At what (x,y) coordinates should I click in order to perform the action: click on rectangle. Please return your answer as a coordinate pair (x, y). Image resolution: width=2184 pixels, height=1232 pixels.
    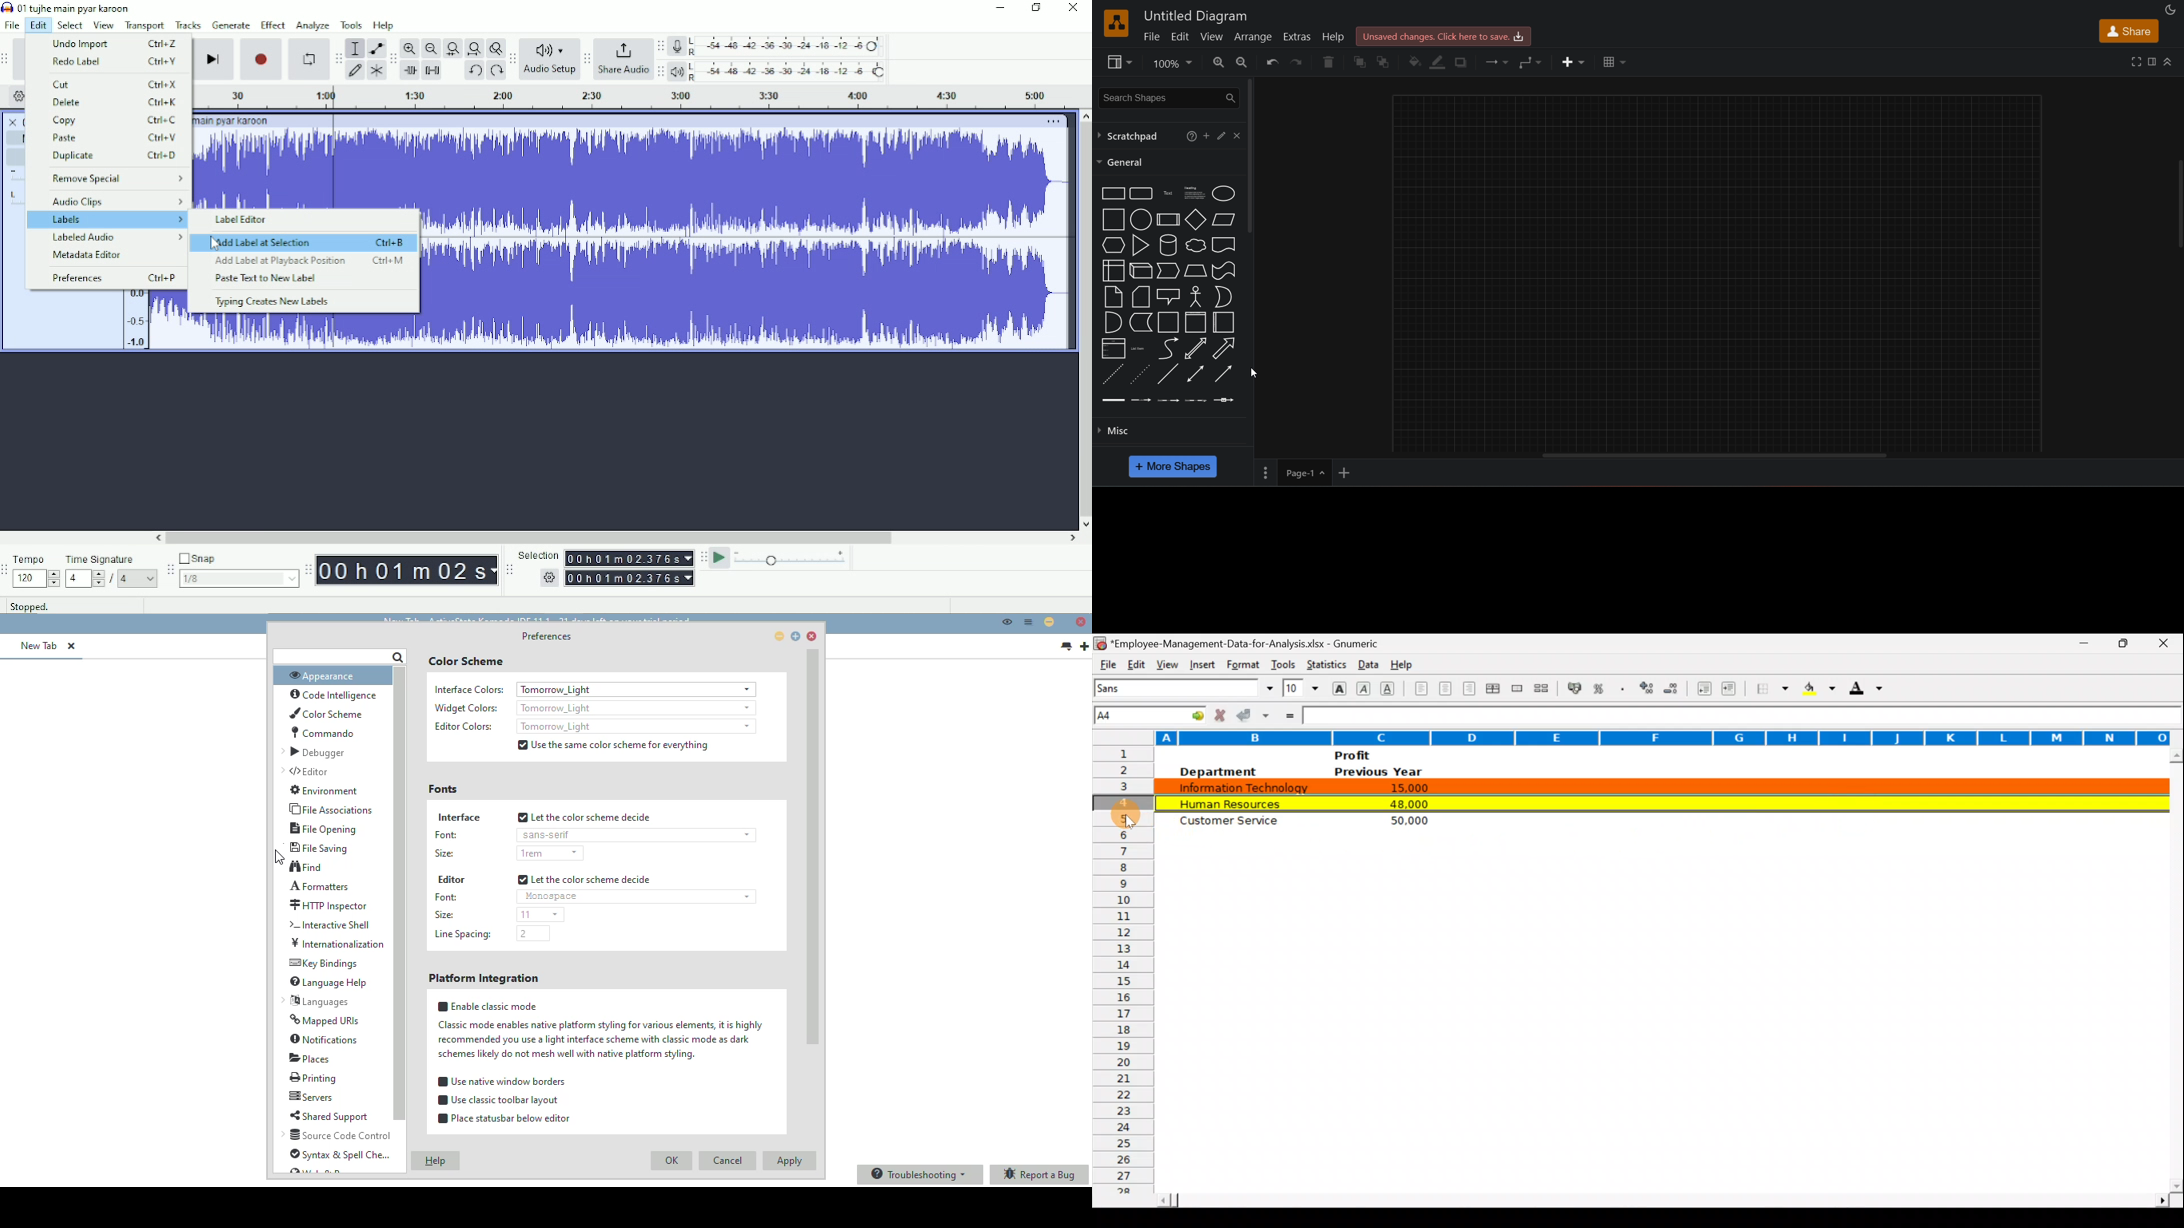
    Looking at the image, I should click on (1112, 195).